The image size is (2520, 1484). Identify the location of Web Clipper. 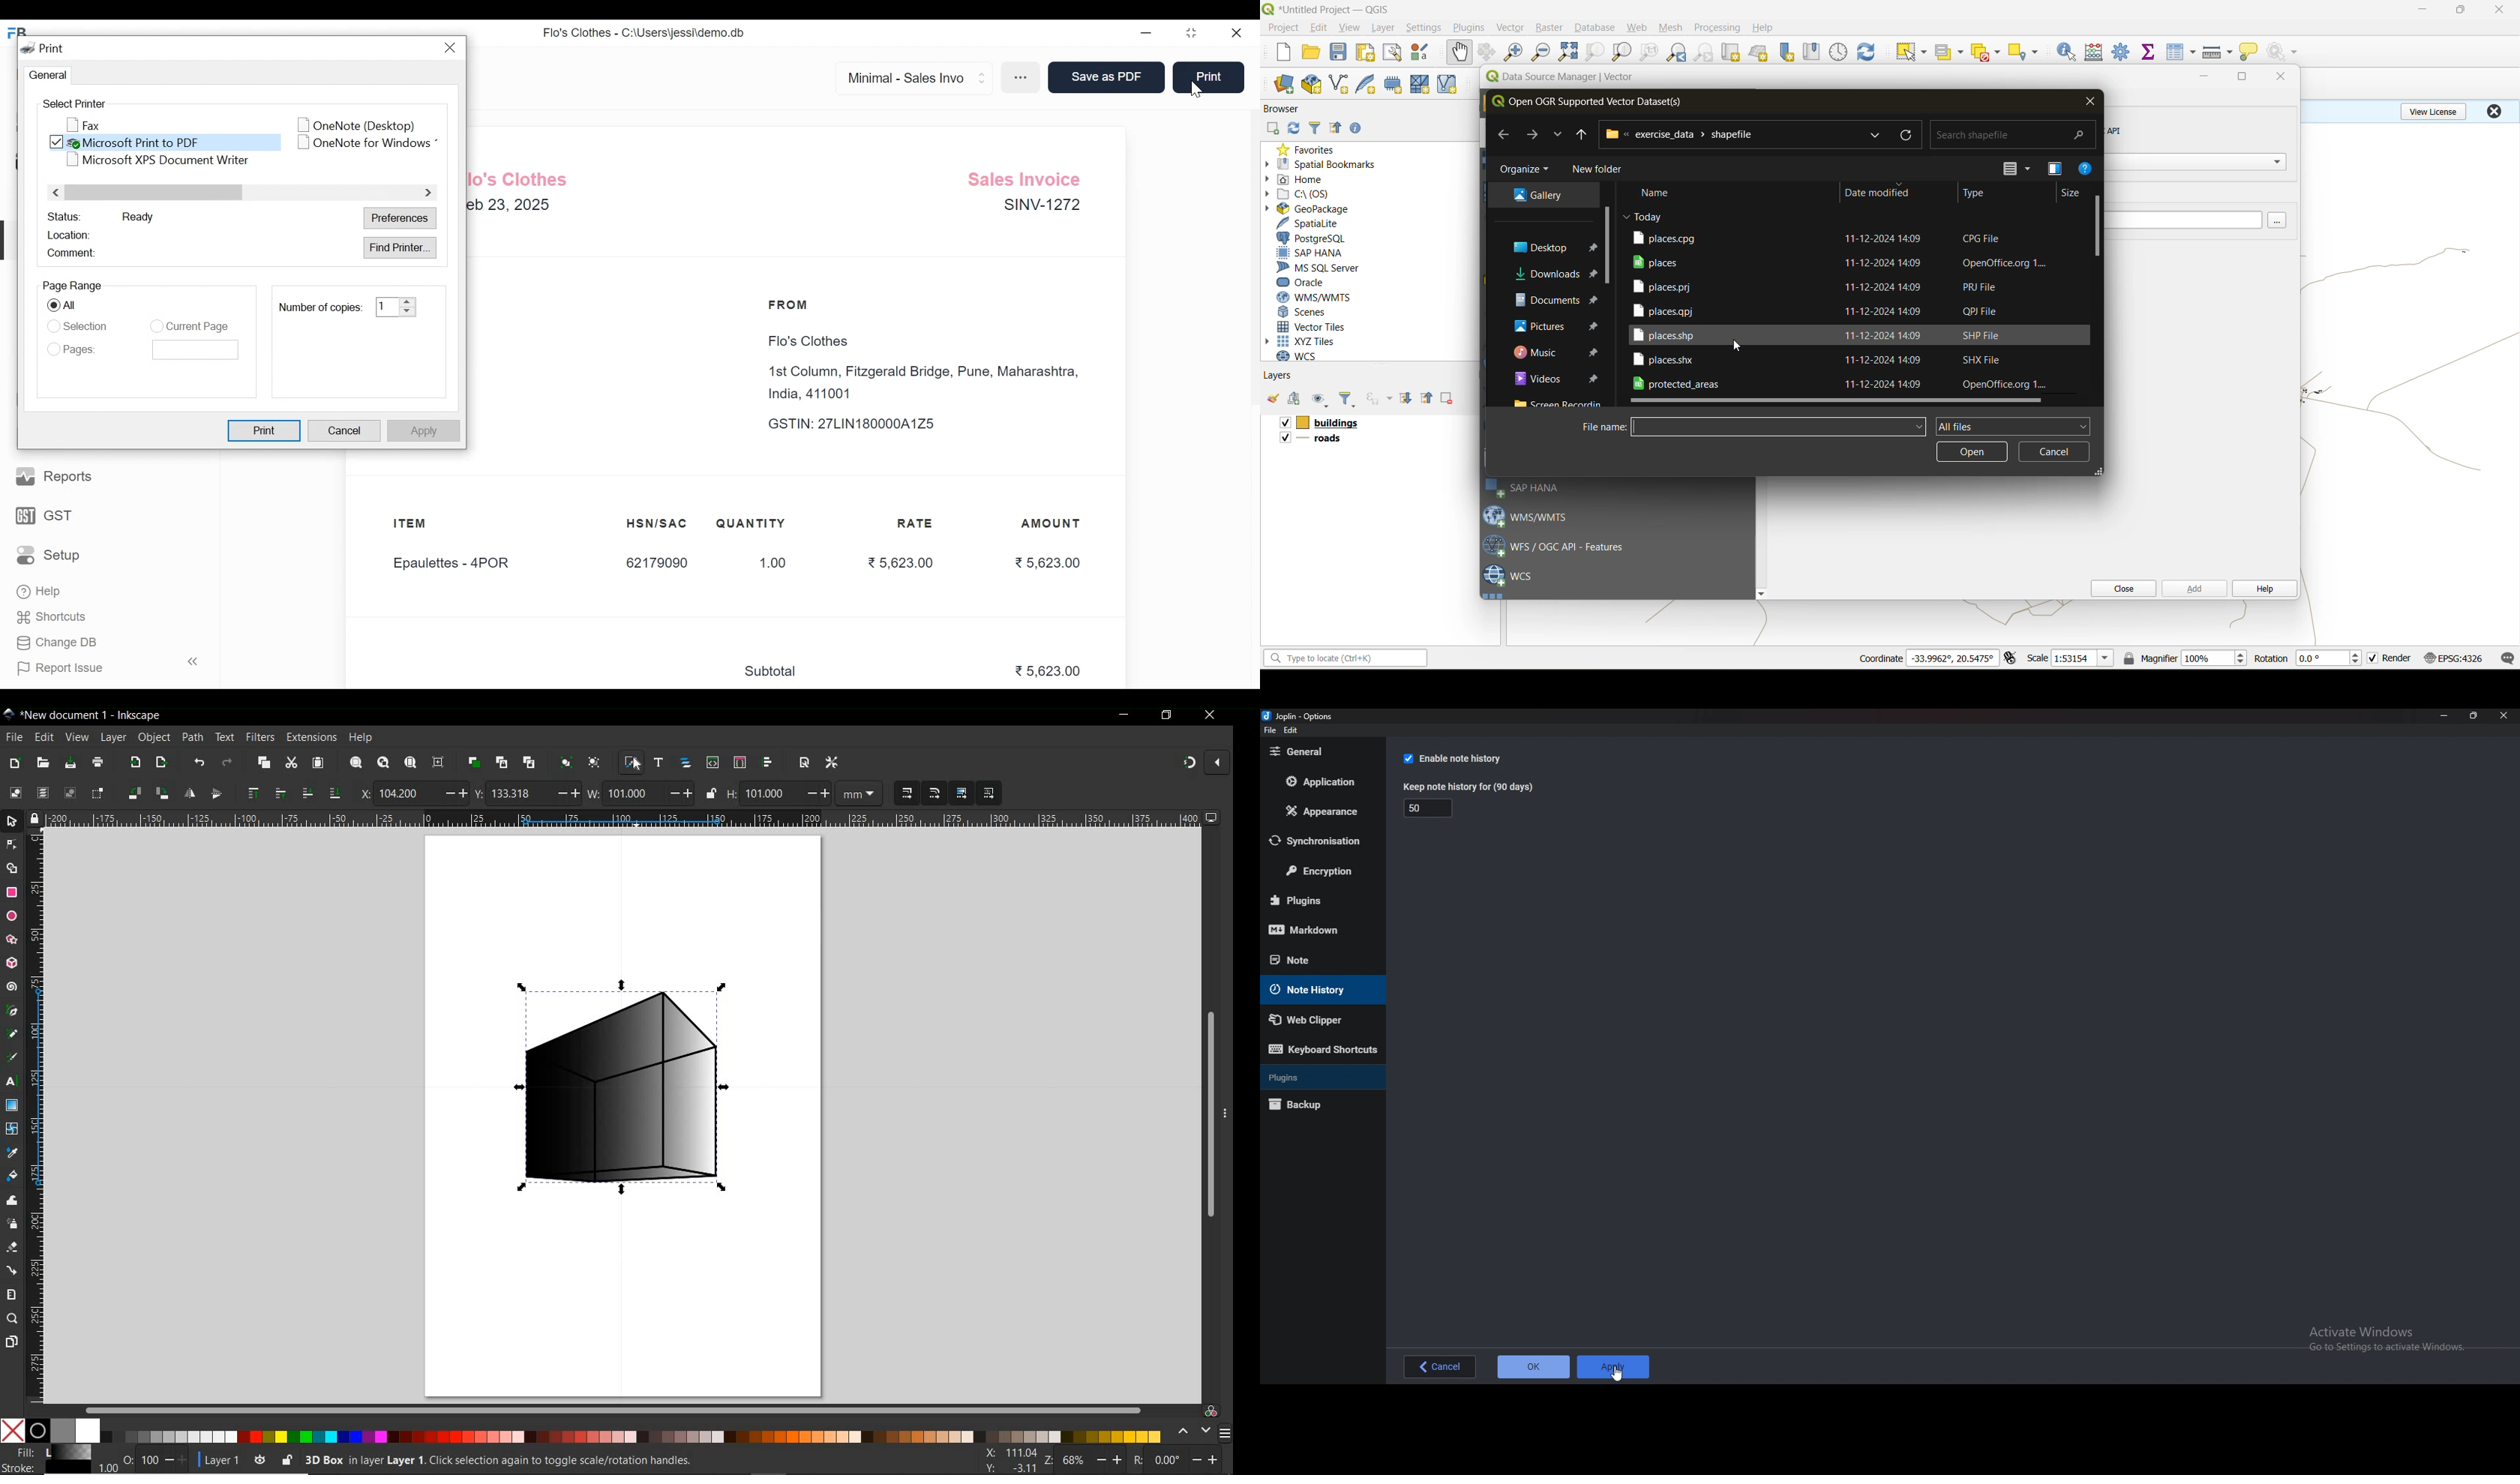
(1316, 1020).